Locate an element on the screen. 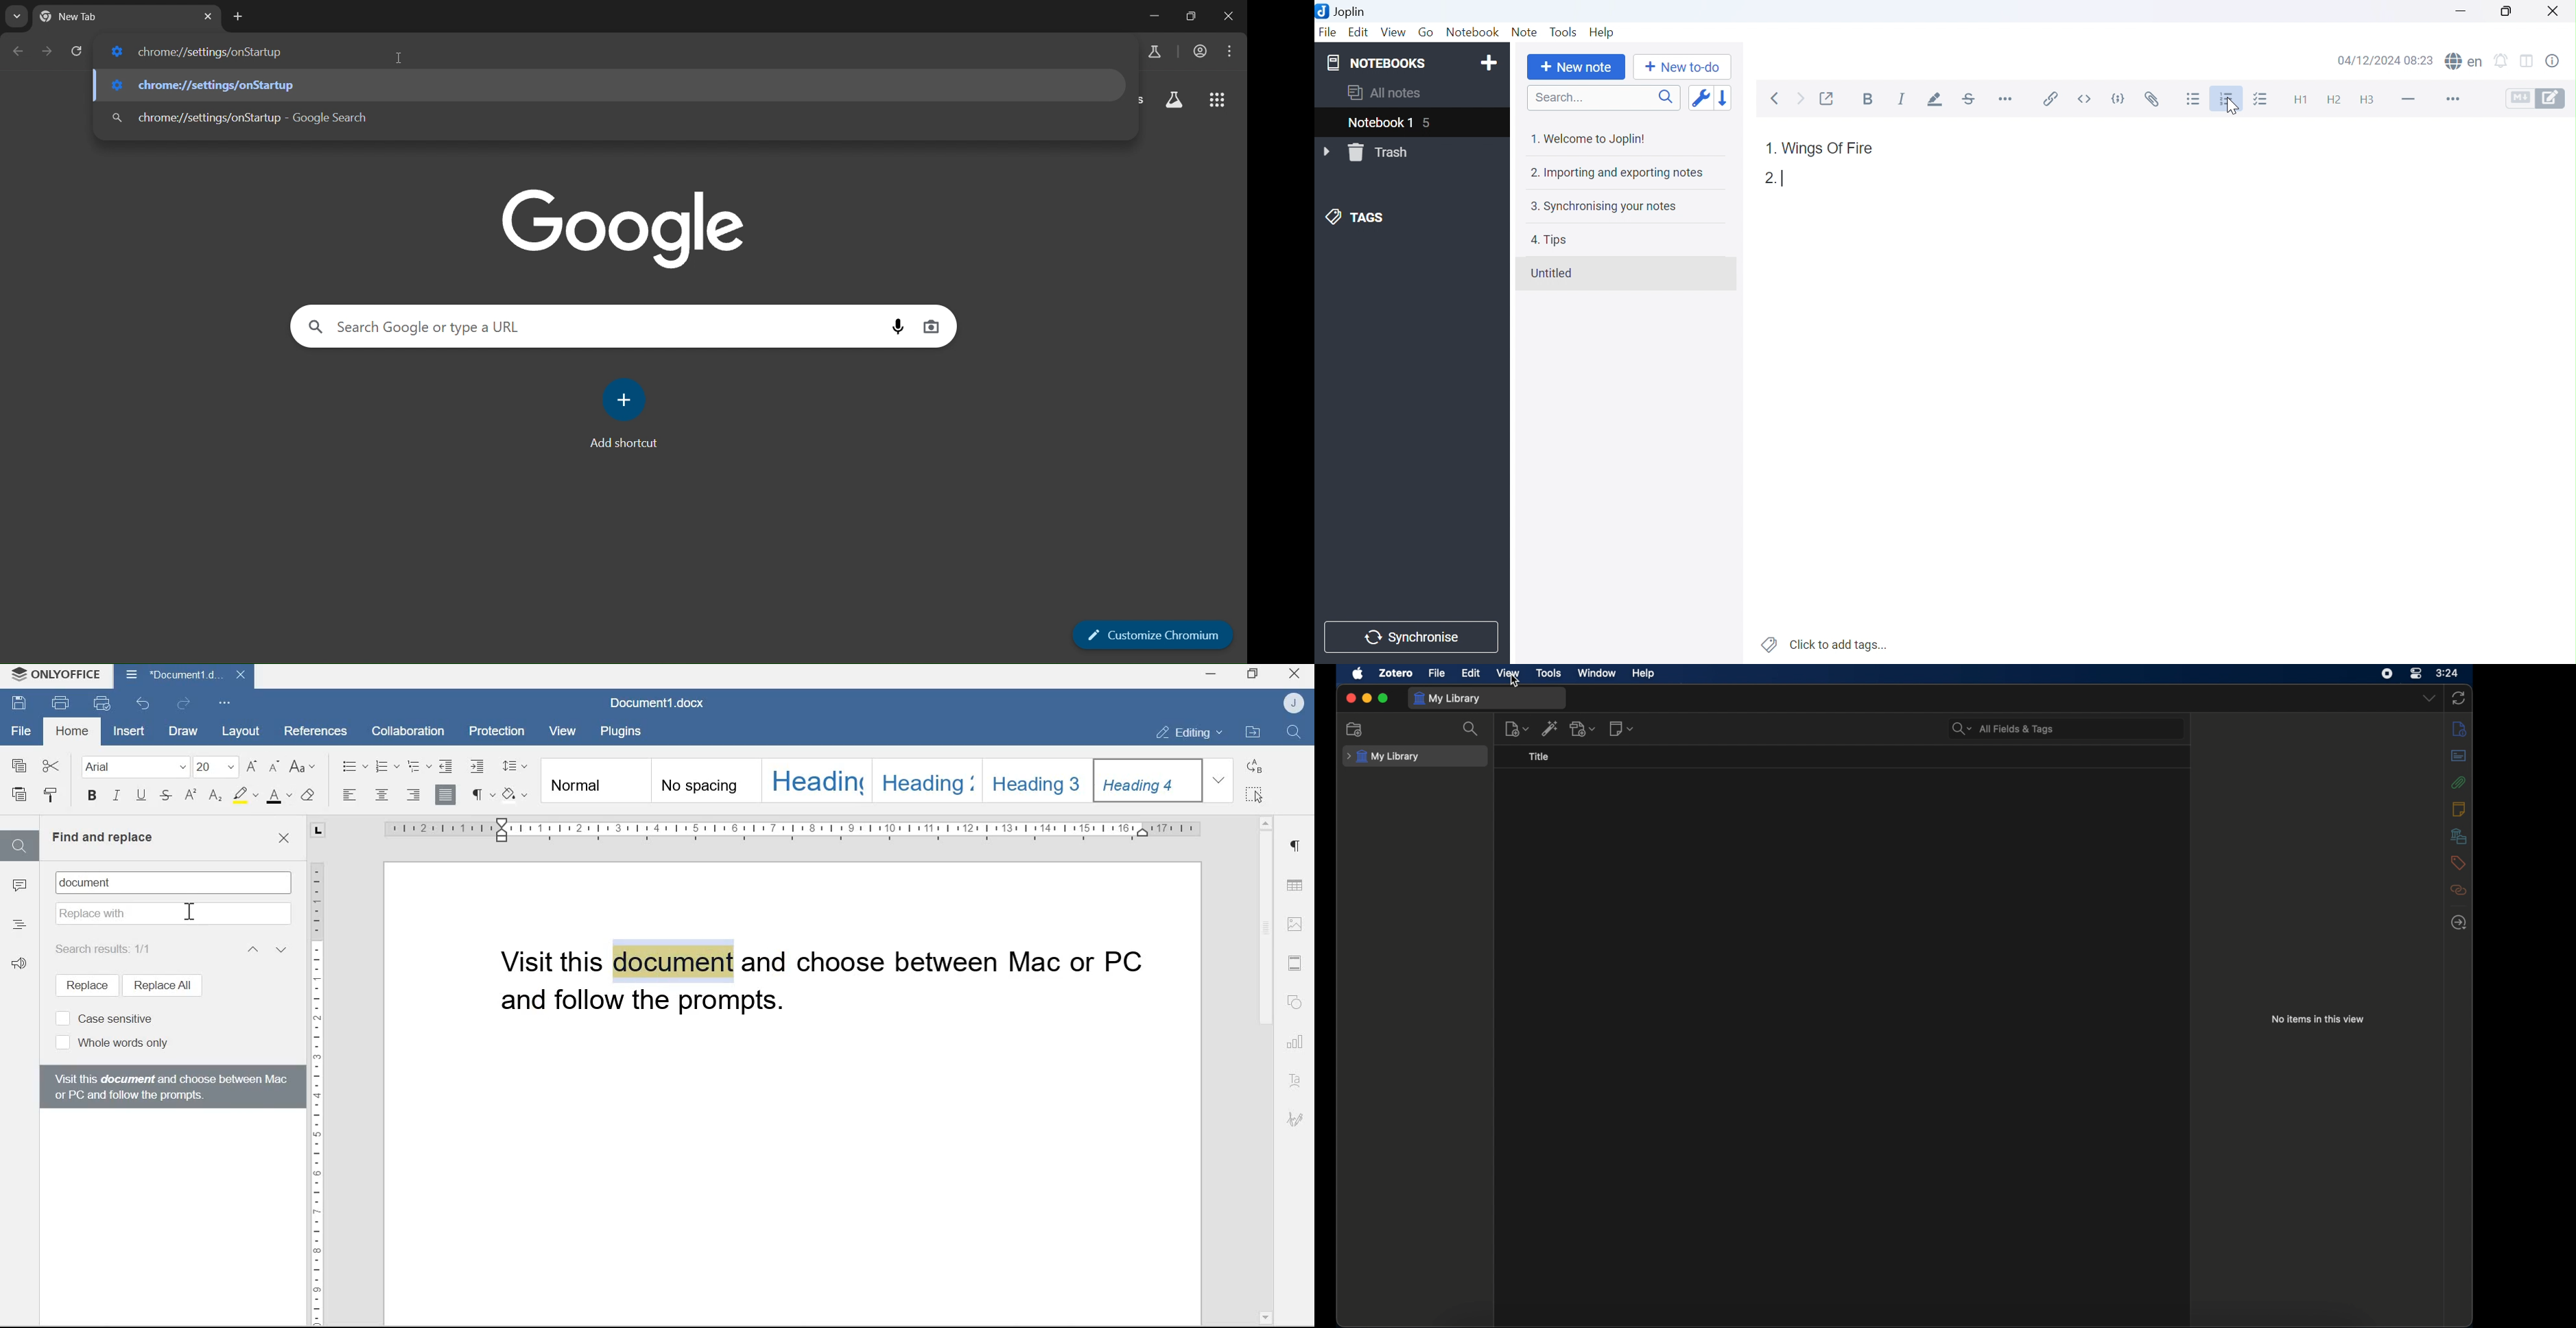 Image resolution: width=2576 pixels, height=1344 pixels. Highlight color is located at coordinates (245, 794).